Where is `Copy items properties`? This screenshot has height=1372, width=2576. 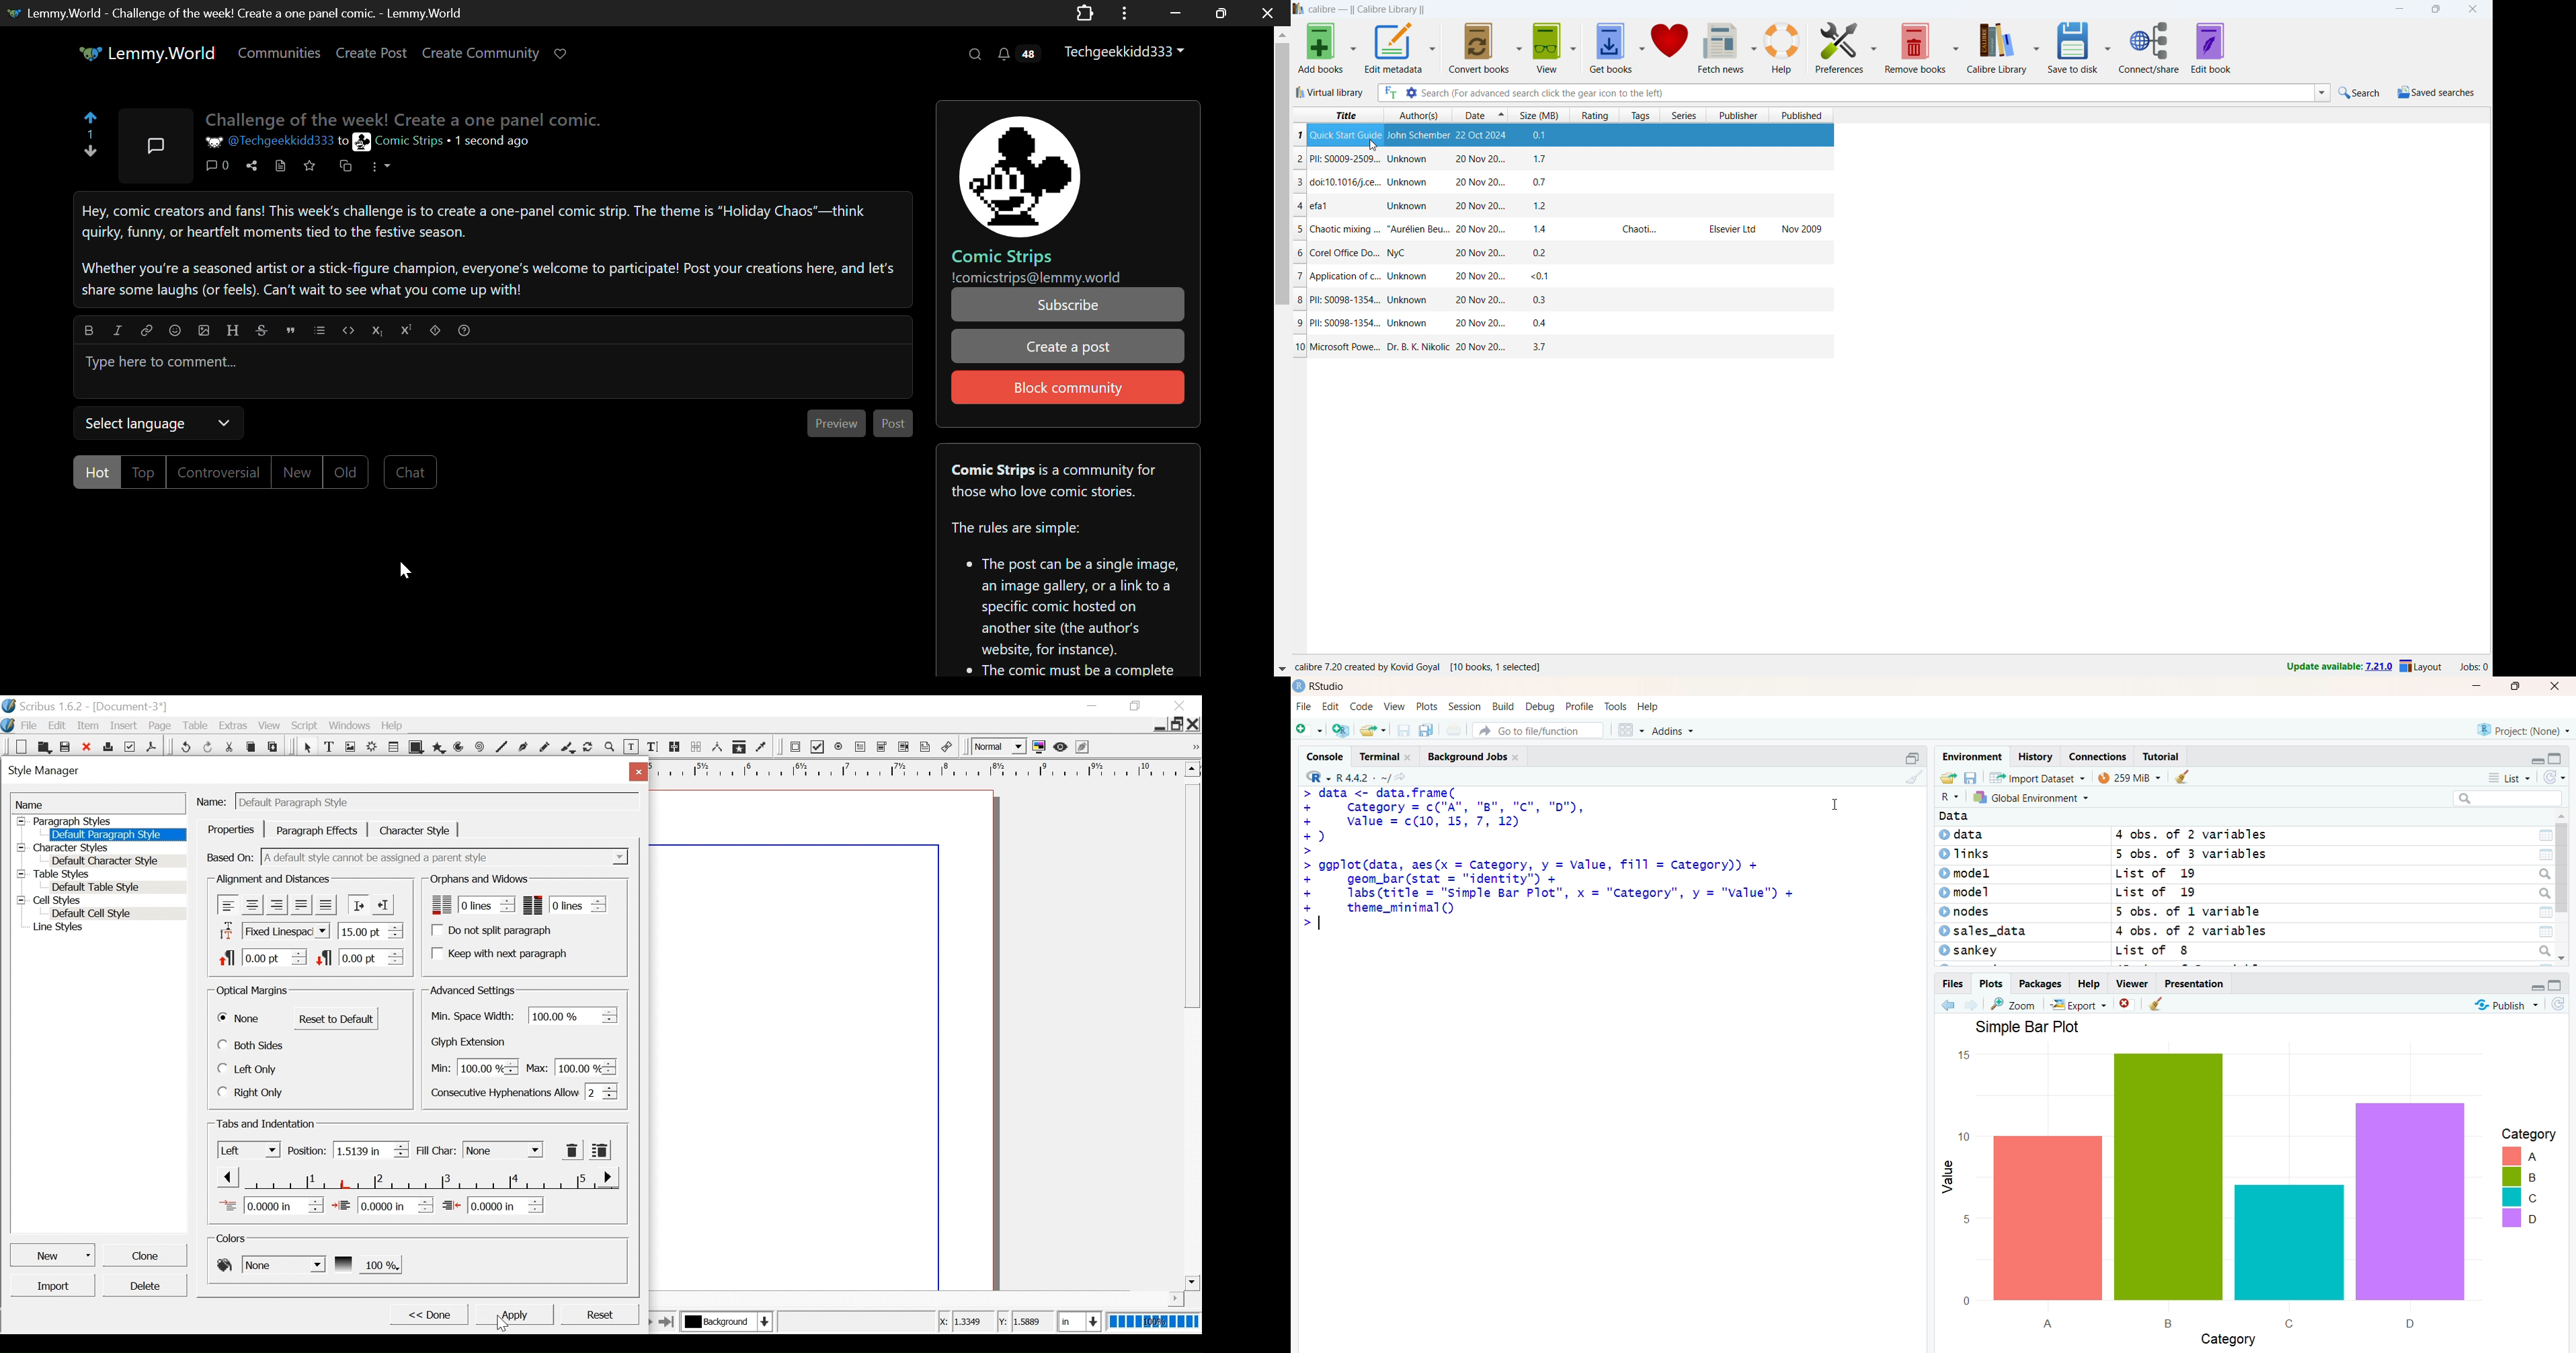 Copy items properties is located at coordinates (739, 747).